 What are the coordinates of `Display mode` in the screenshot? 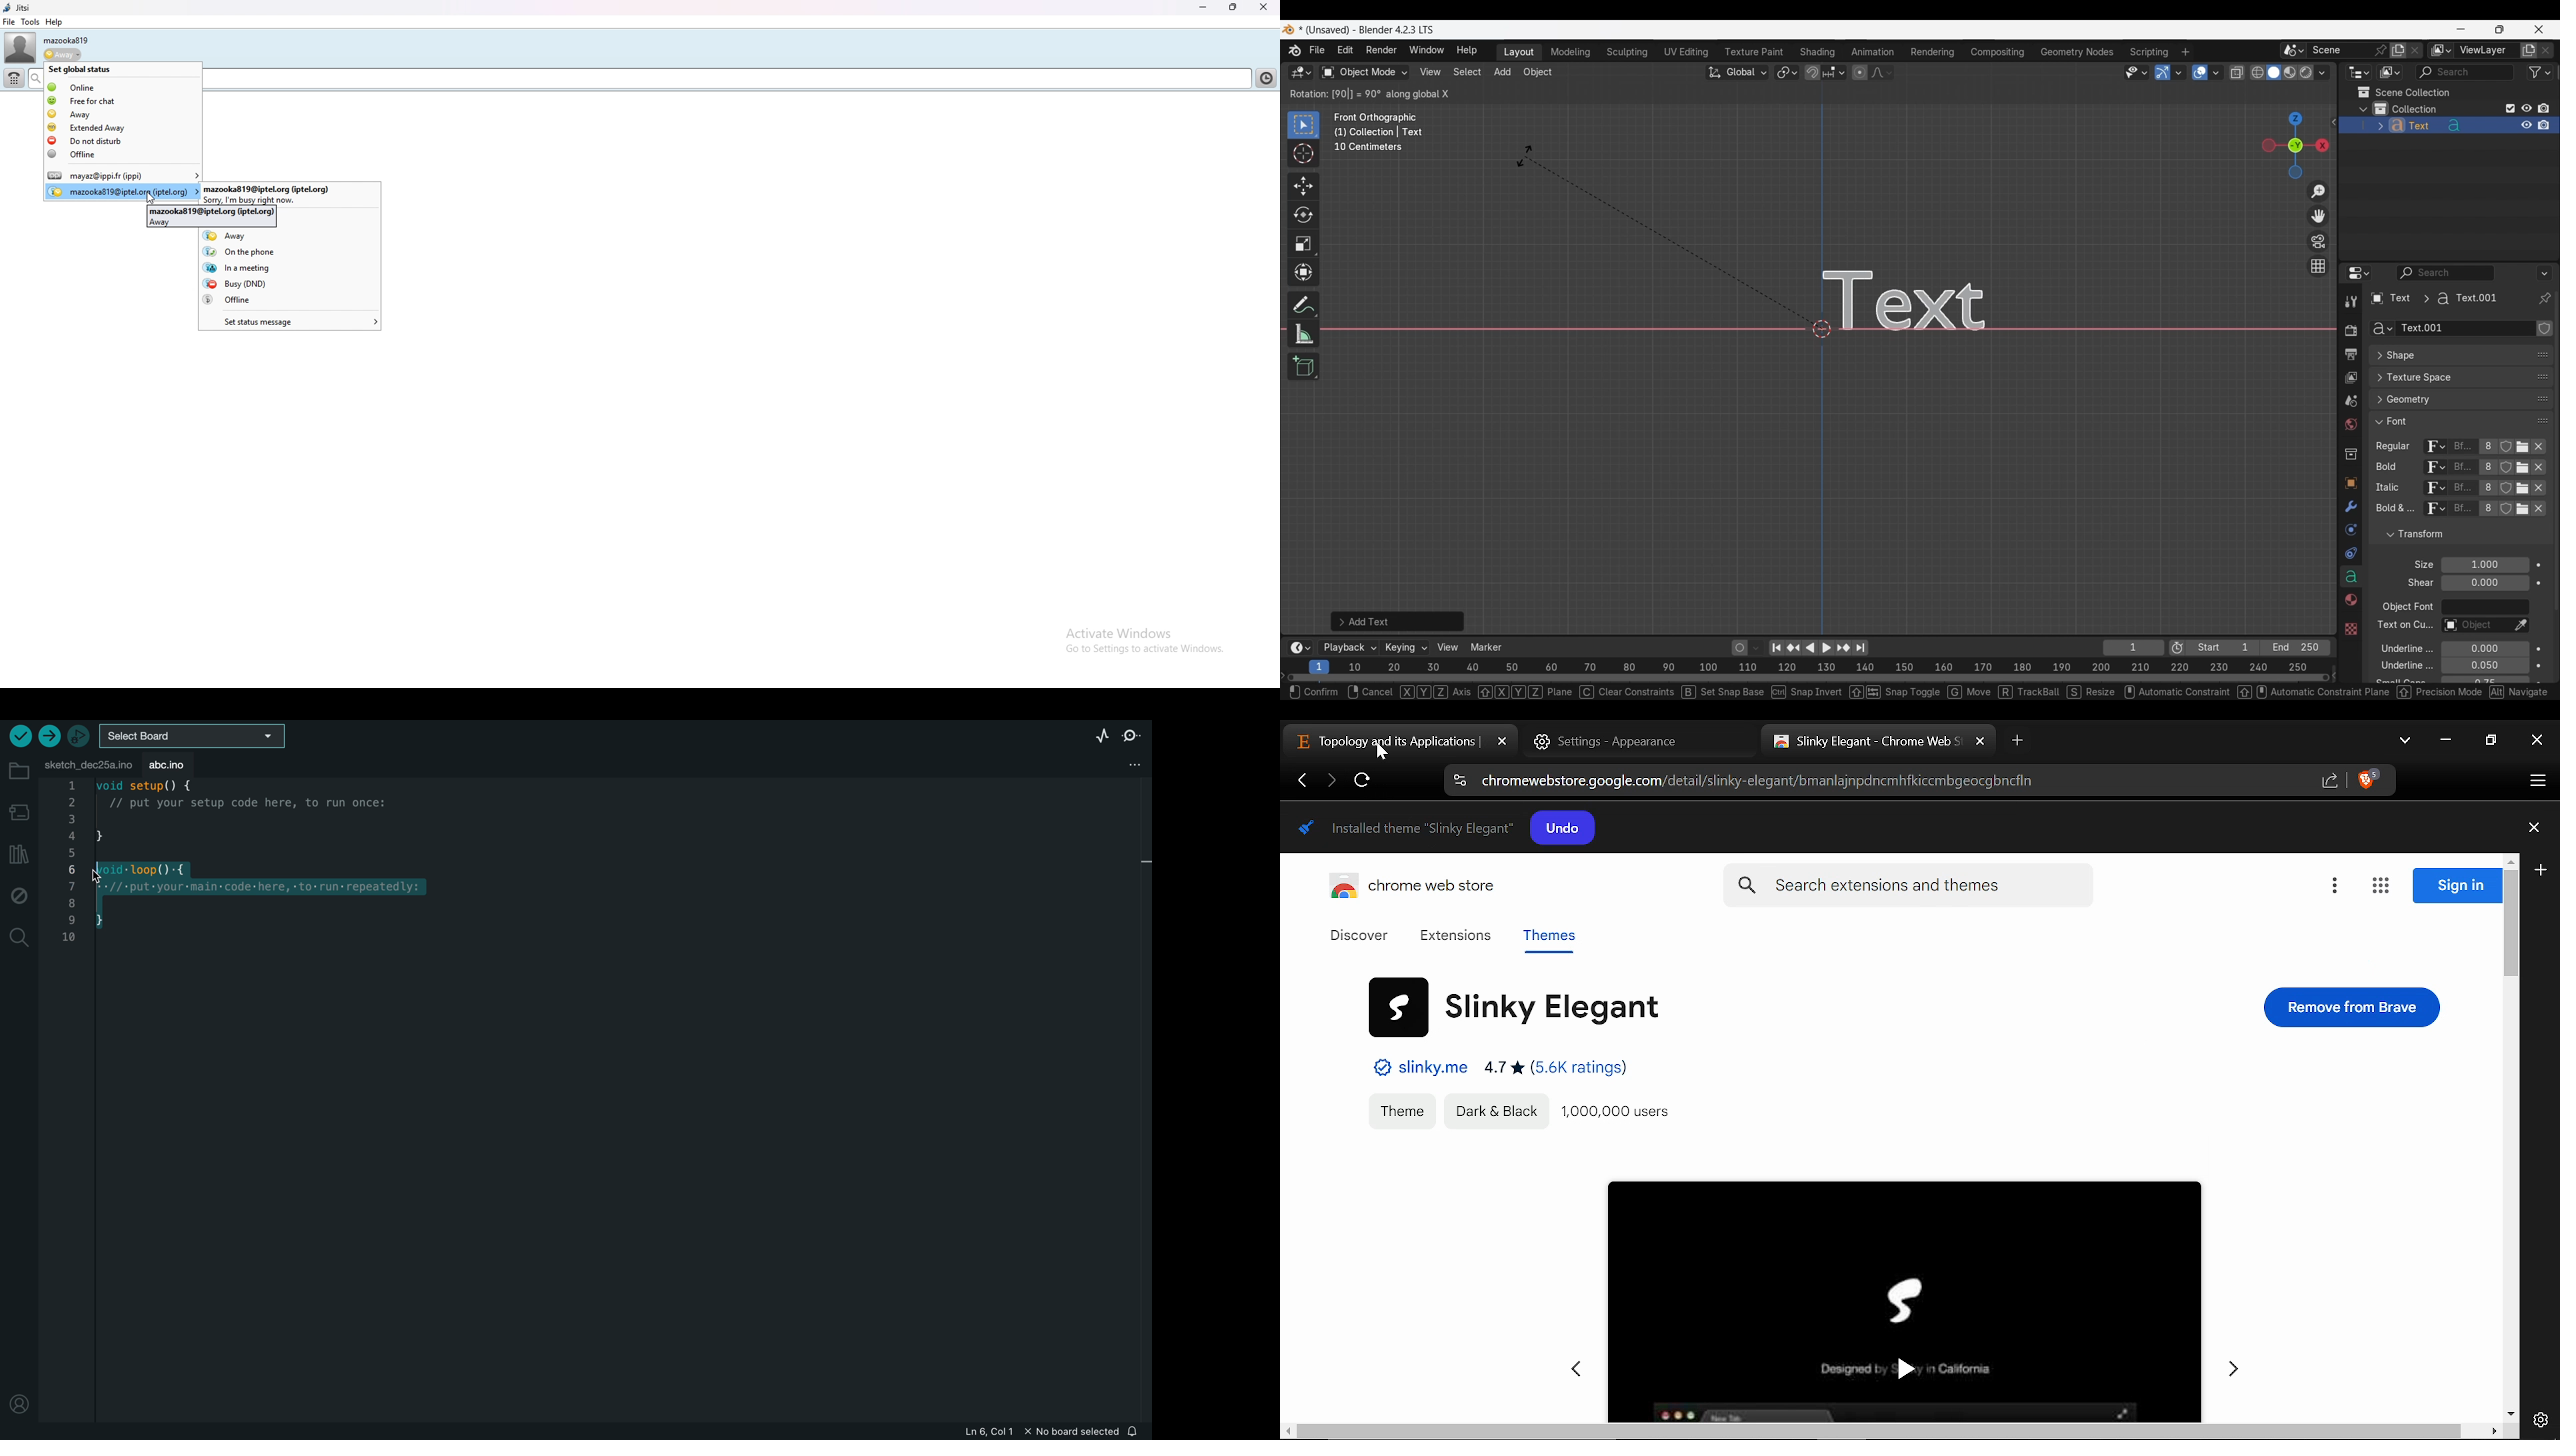 It's located at (2389, 73).